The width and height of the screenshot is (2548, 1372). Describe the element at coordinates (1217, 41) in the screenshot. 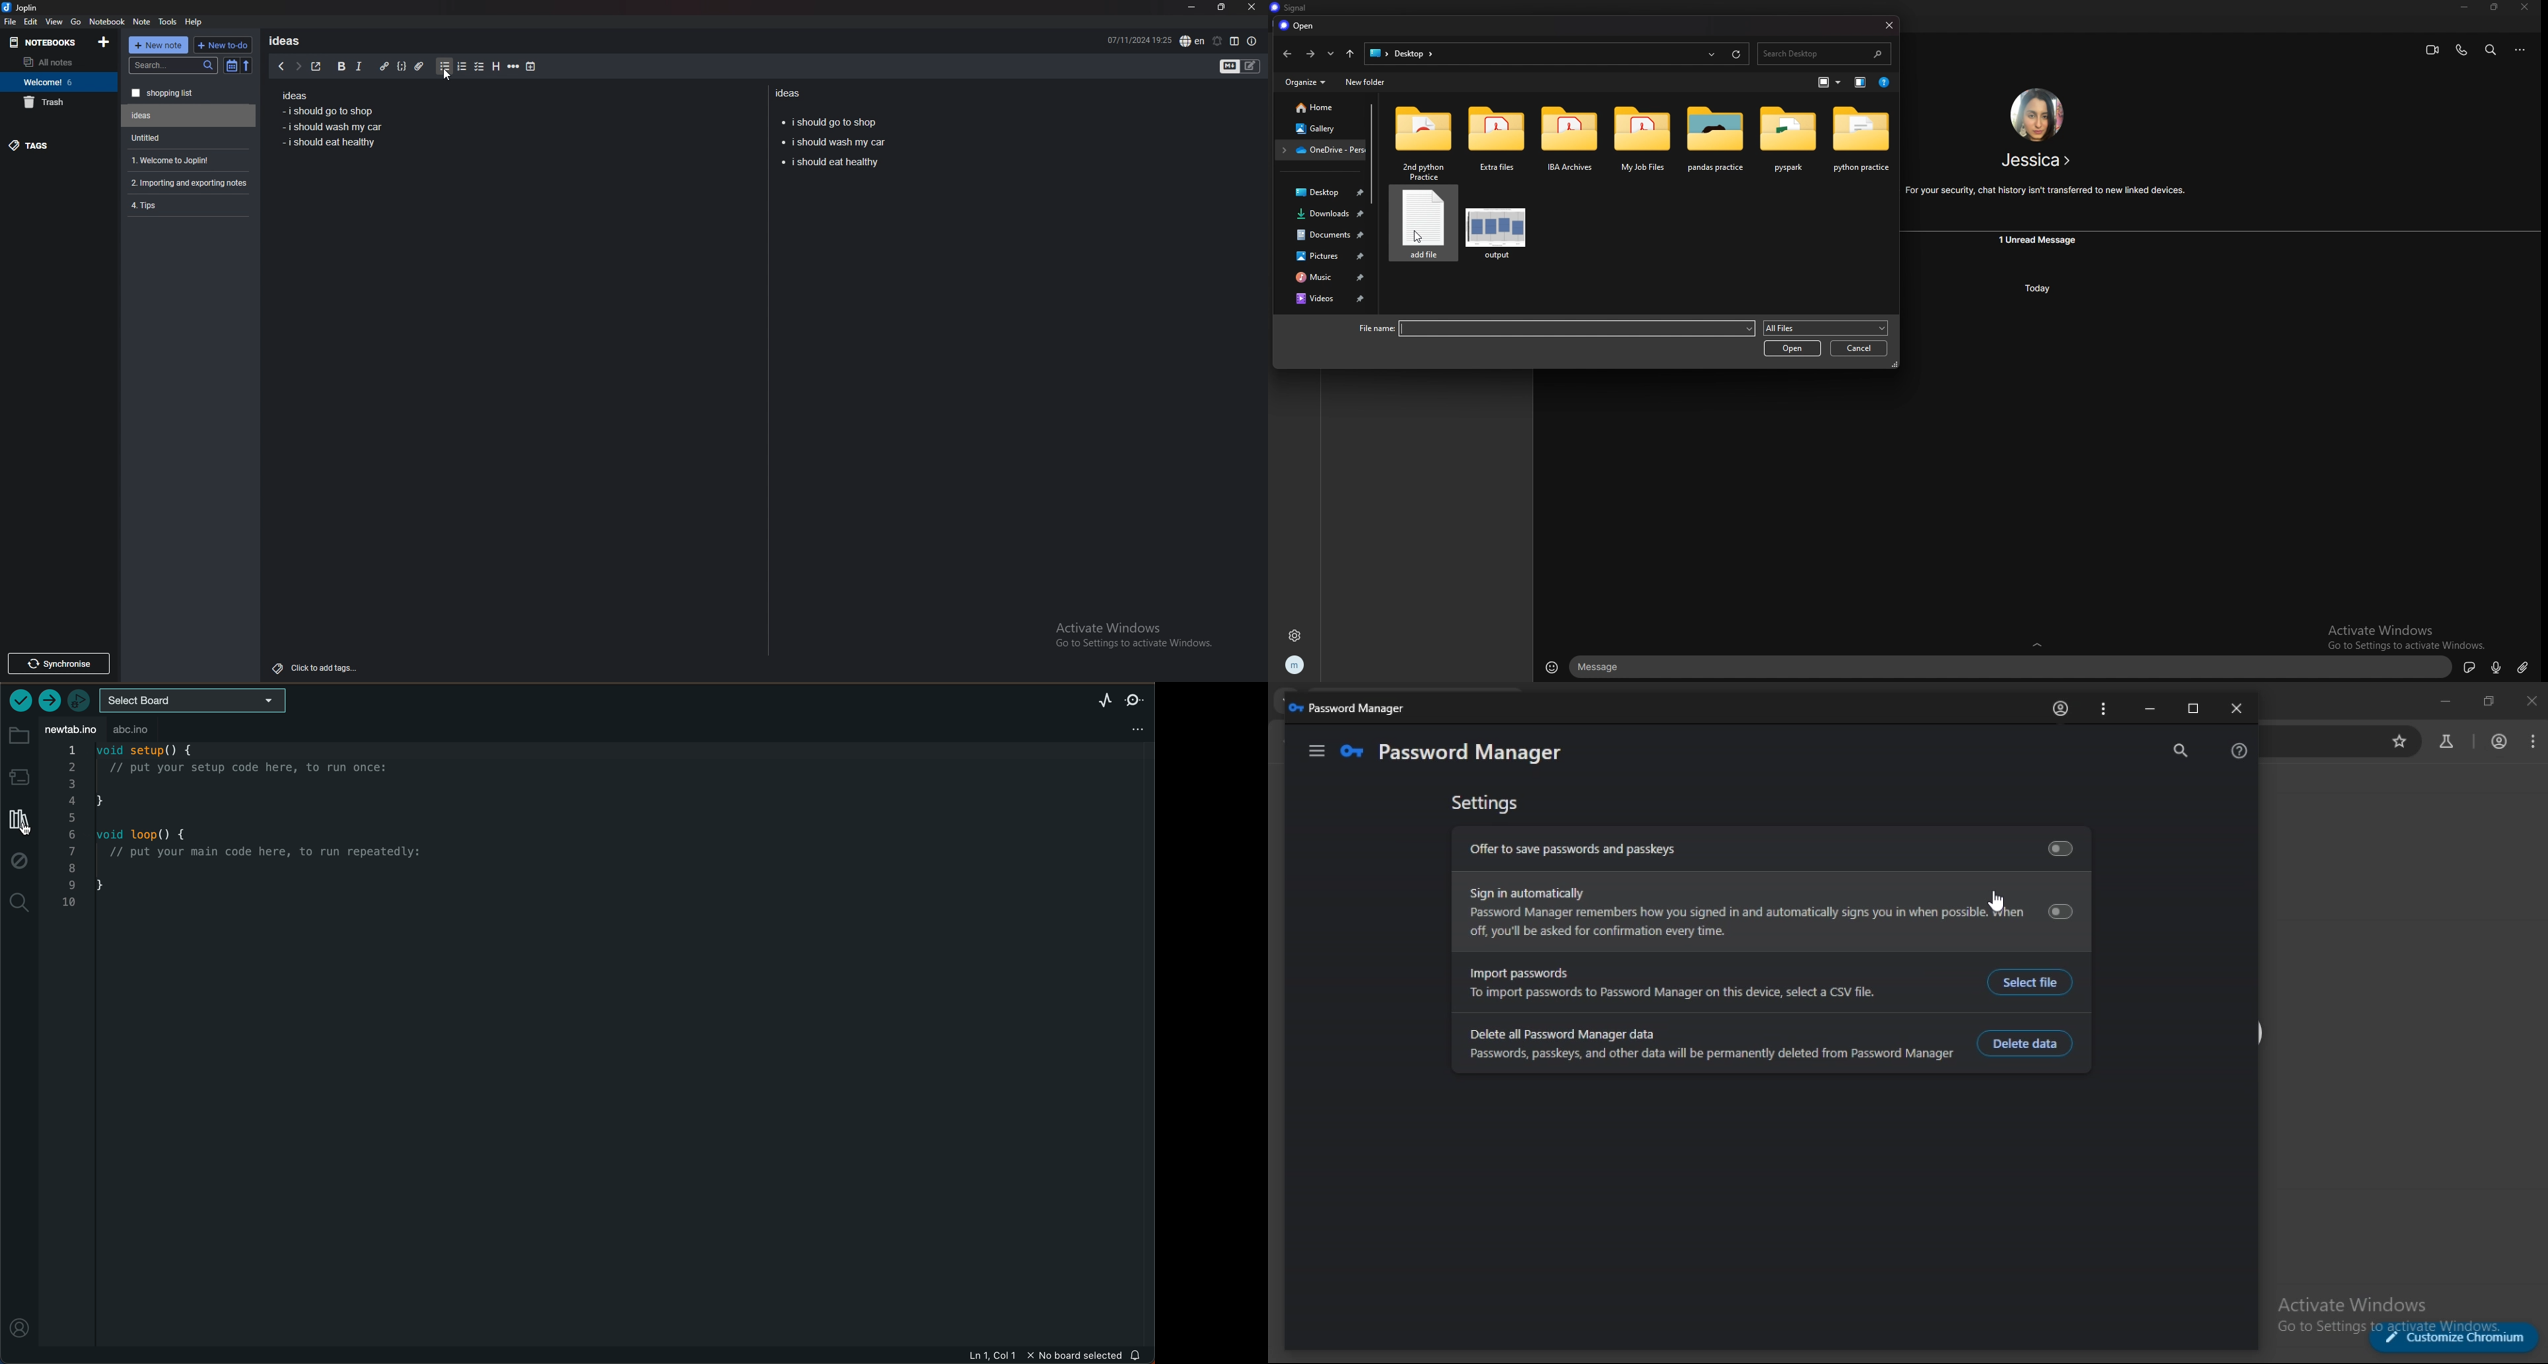

I see `set alarm` at that location.